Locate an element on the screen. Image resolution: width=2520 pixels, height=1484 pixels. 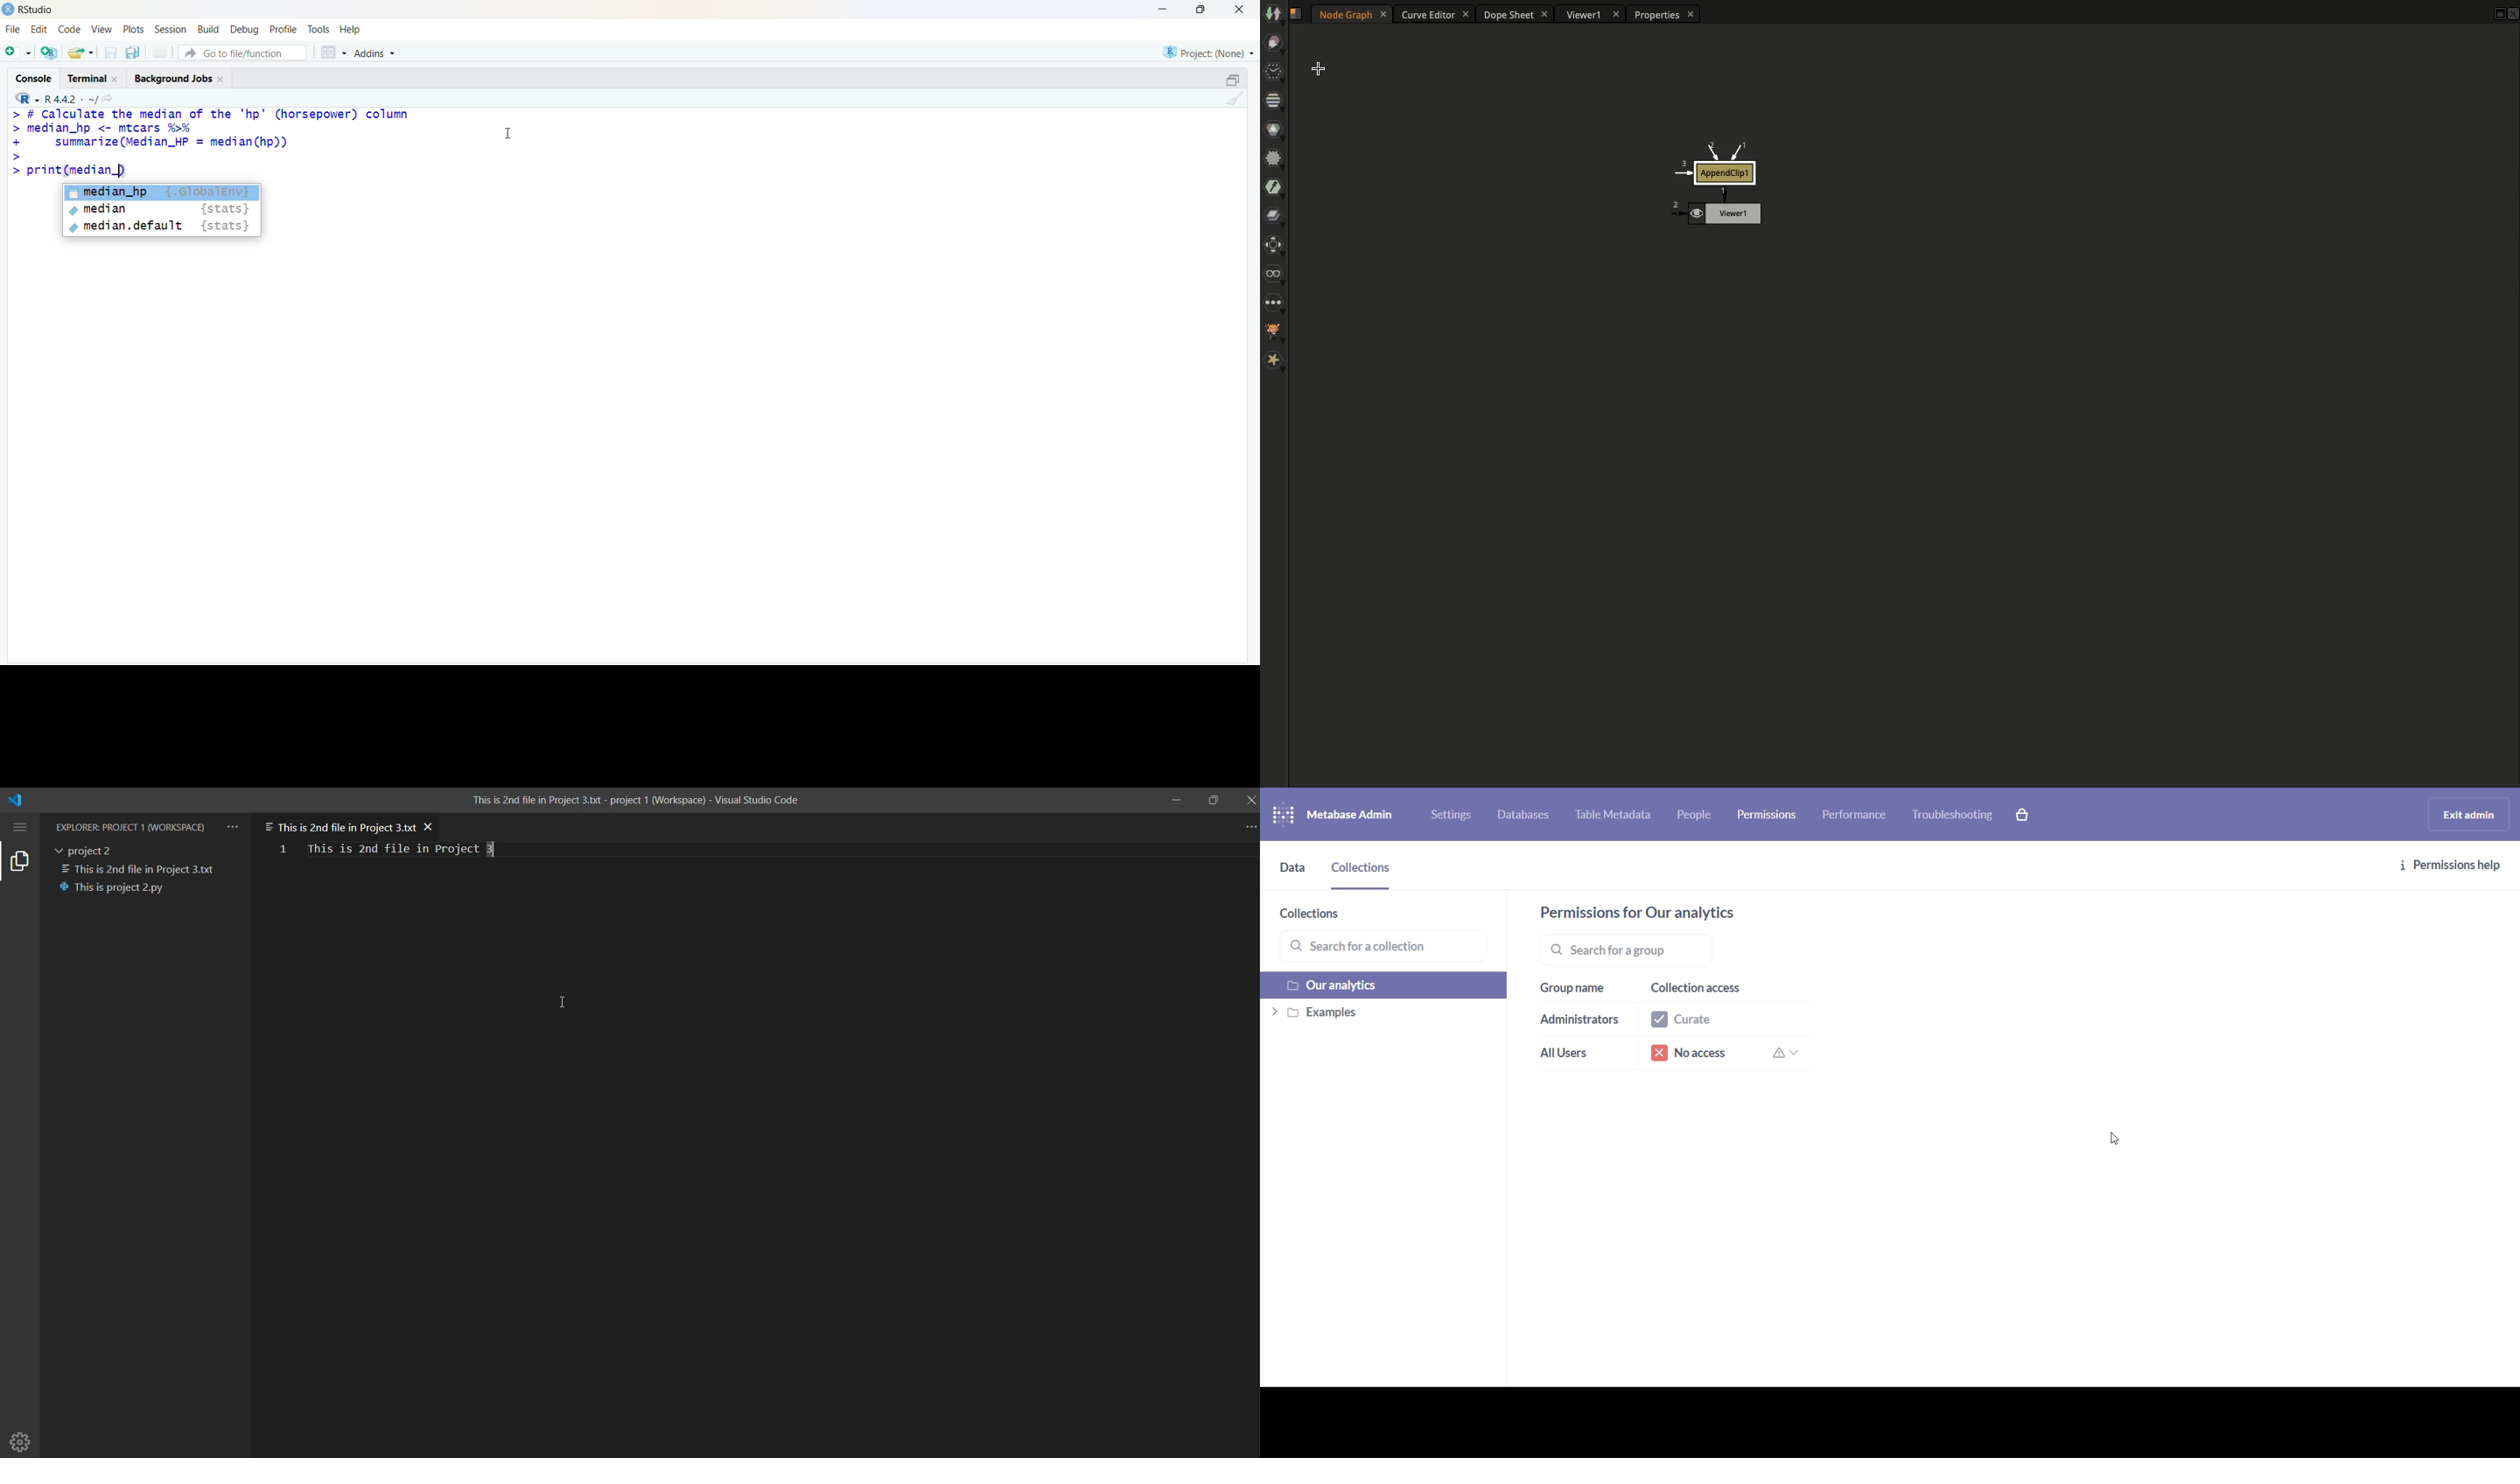
code is located at coordinates (69, 29).